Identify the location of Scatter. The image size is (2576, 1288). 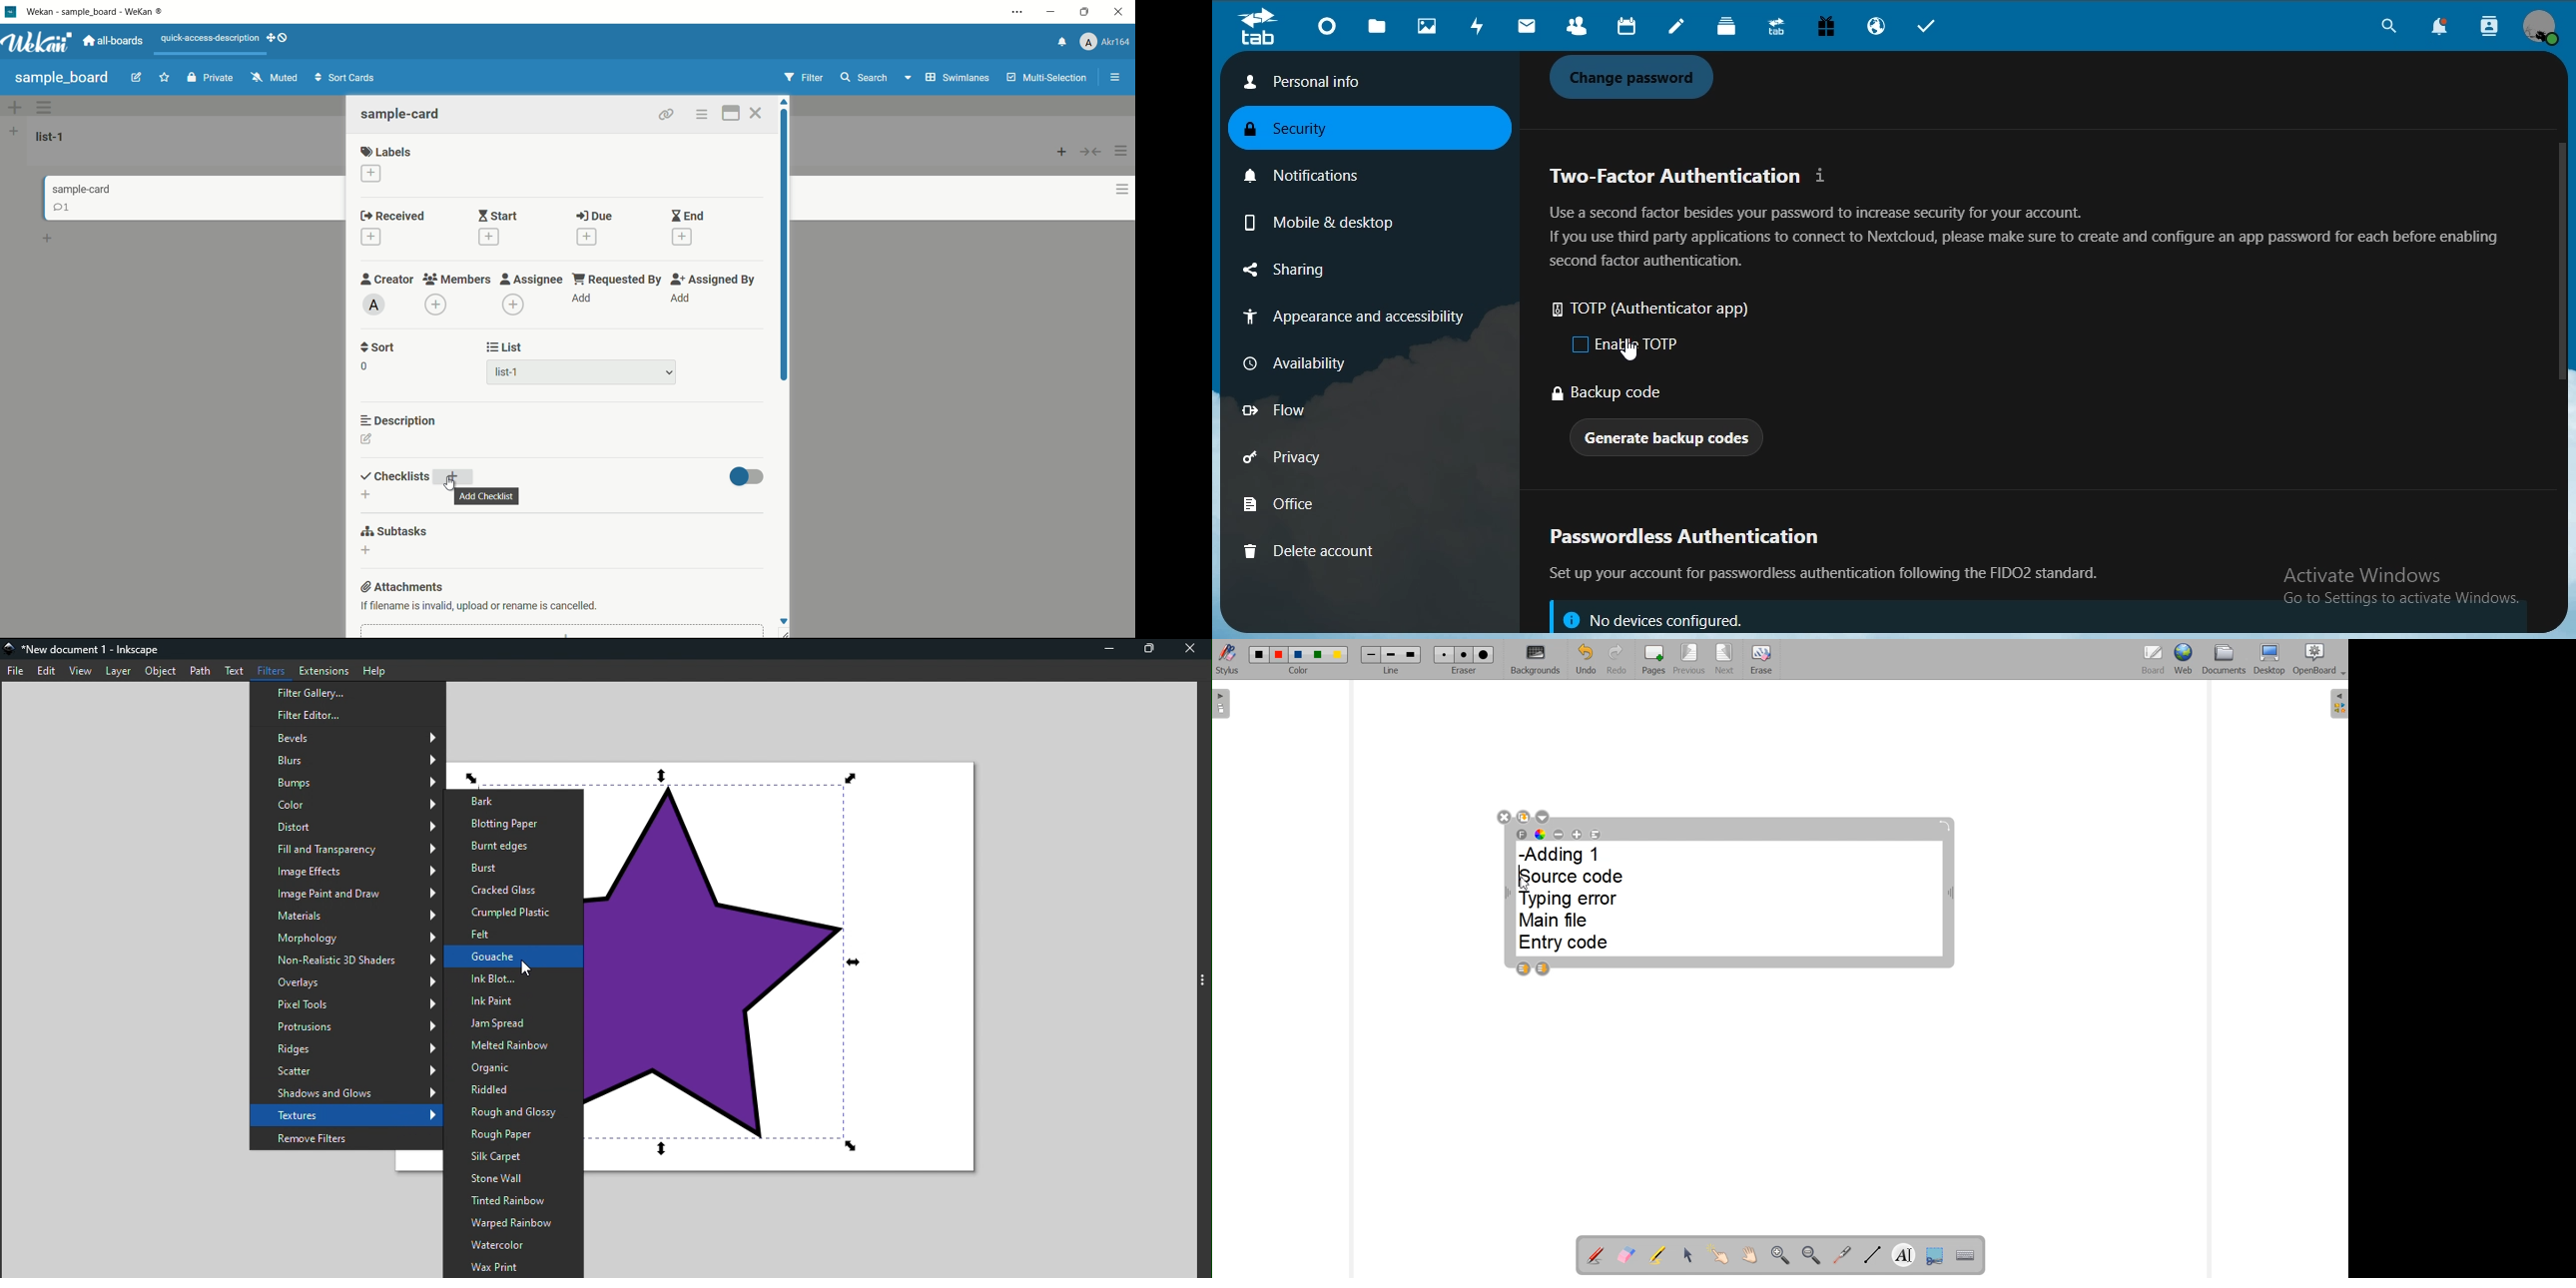
(345, 1070).